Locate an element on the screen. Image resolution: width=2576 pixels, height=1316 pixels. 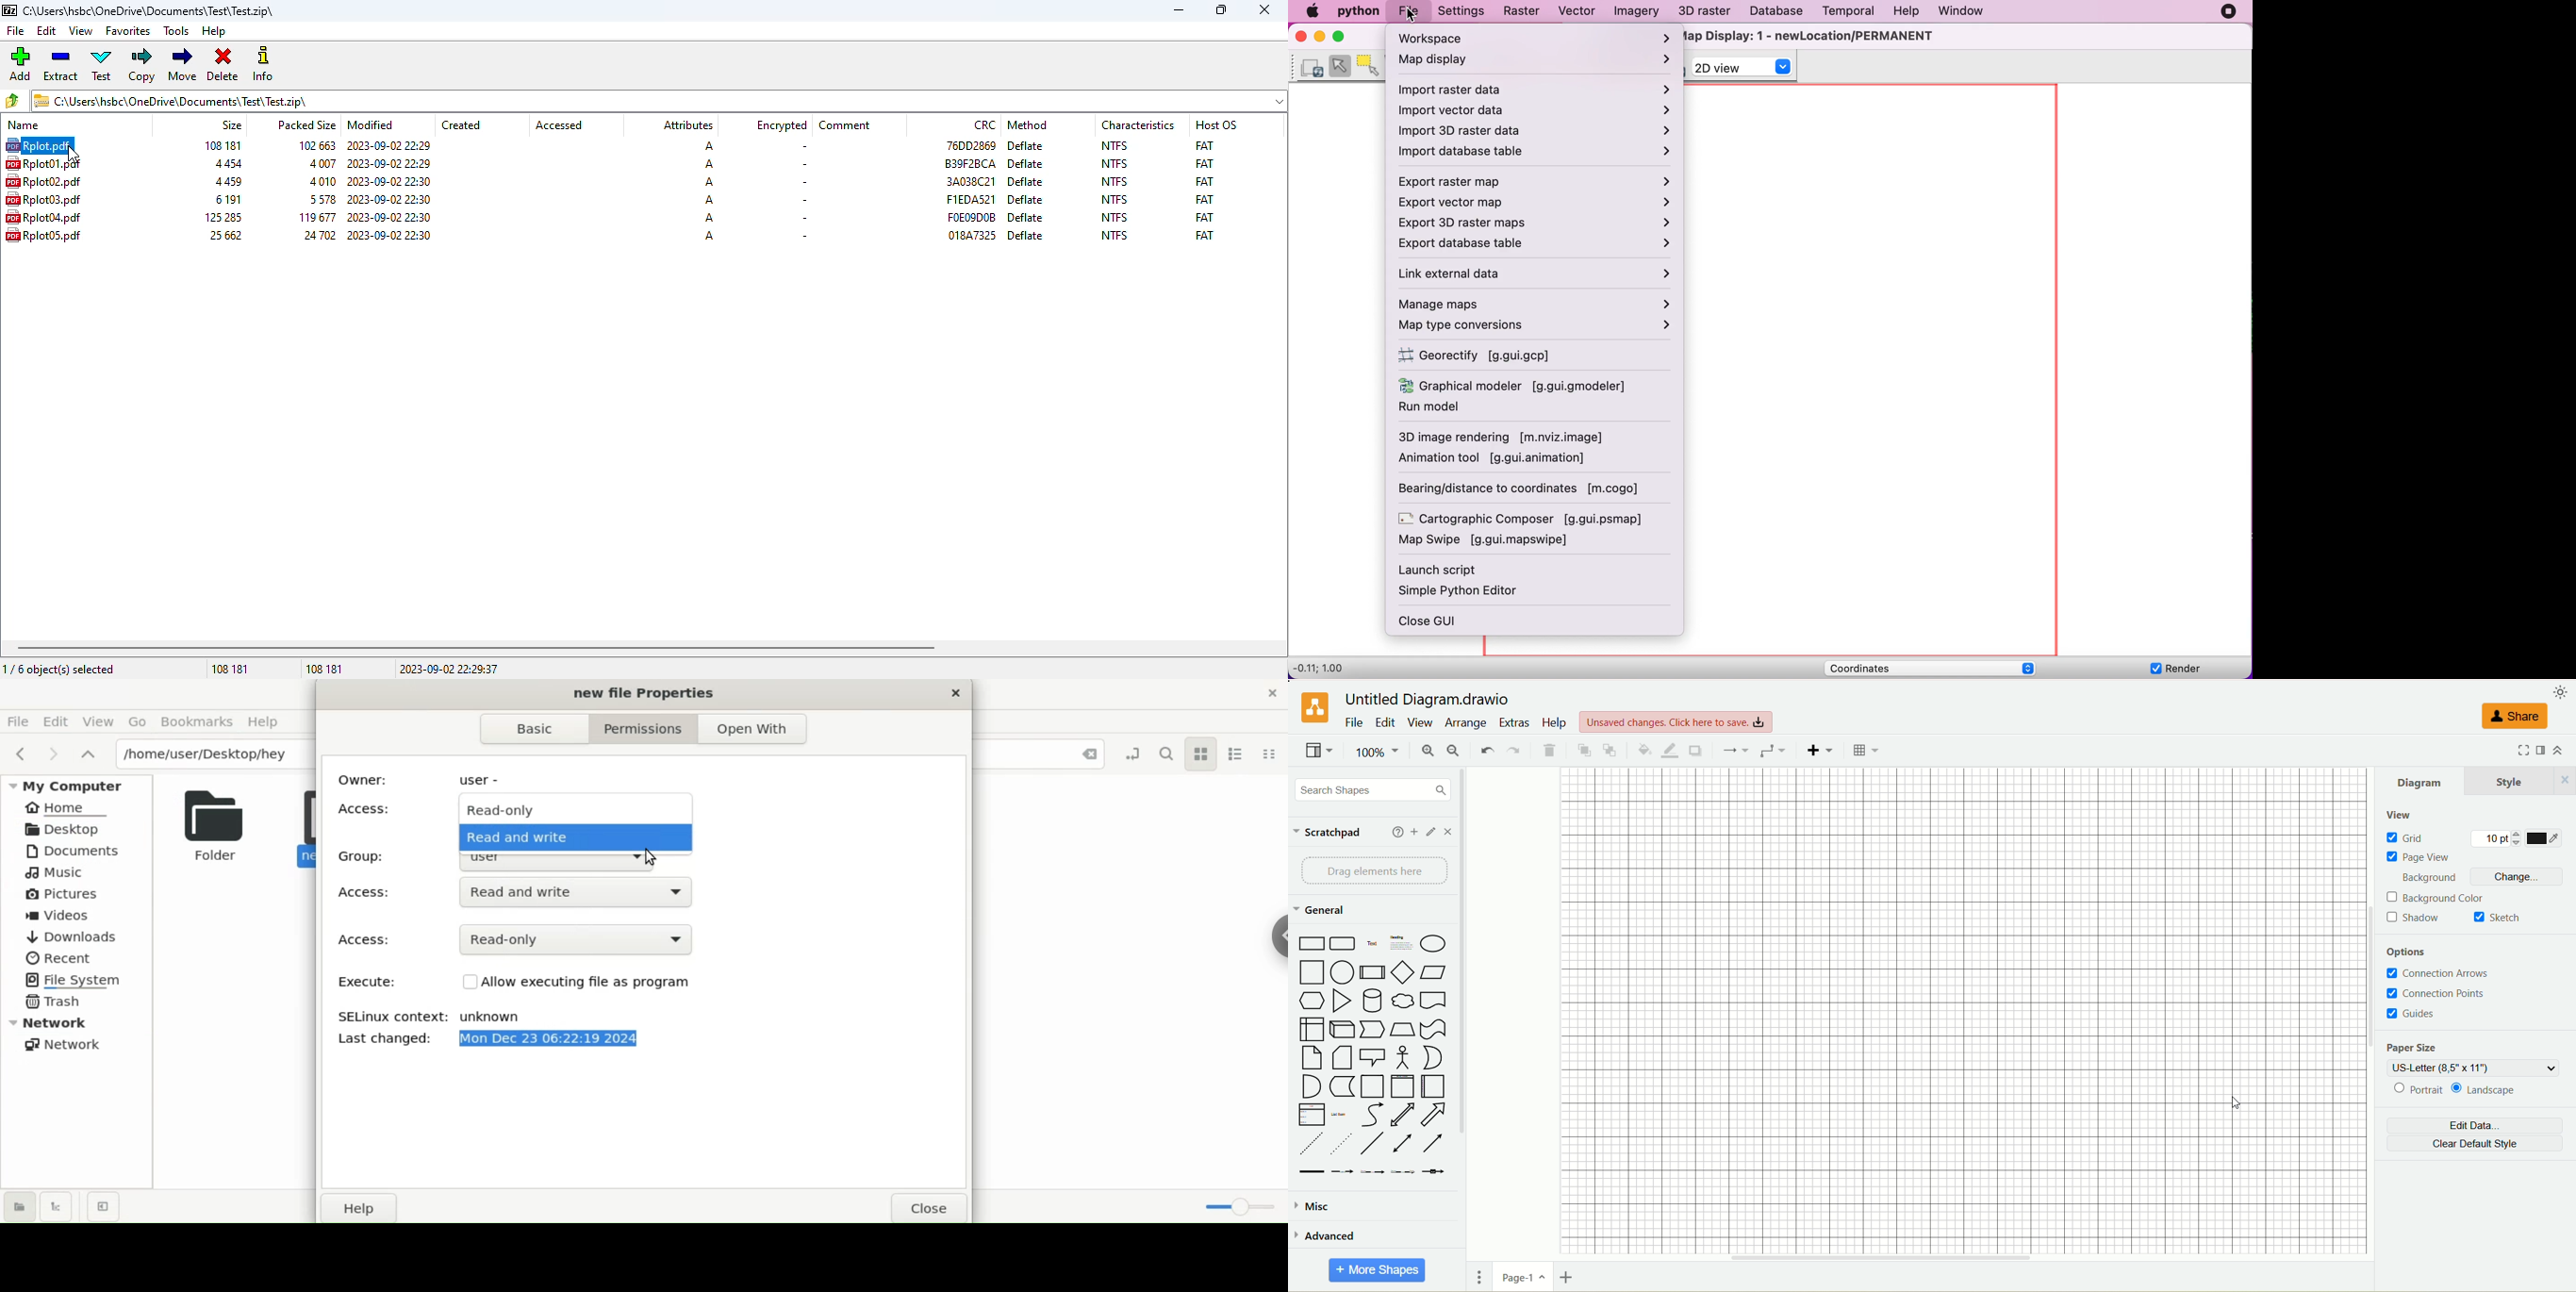
view is located at coordinates (2400, 817).